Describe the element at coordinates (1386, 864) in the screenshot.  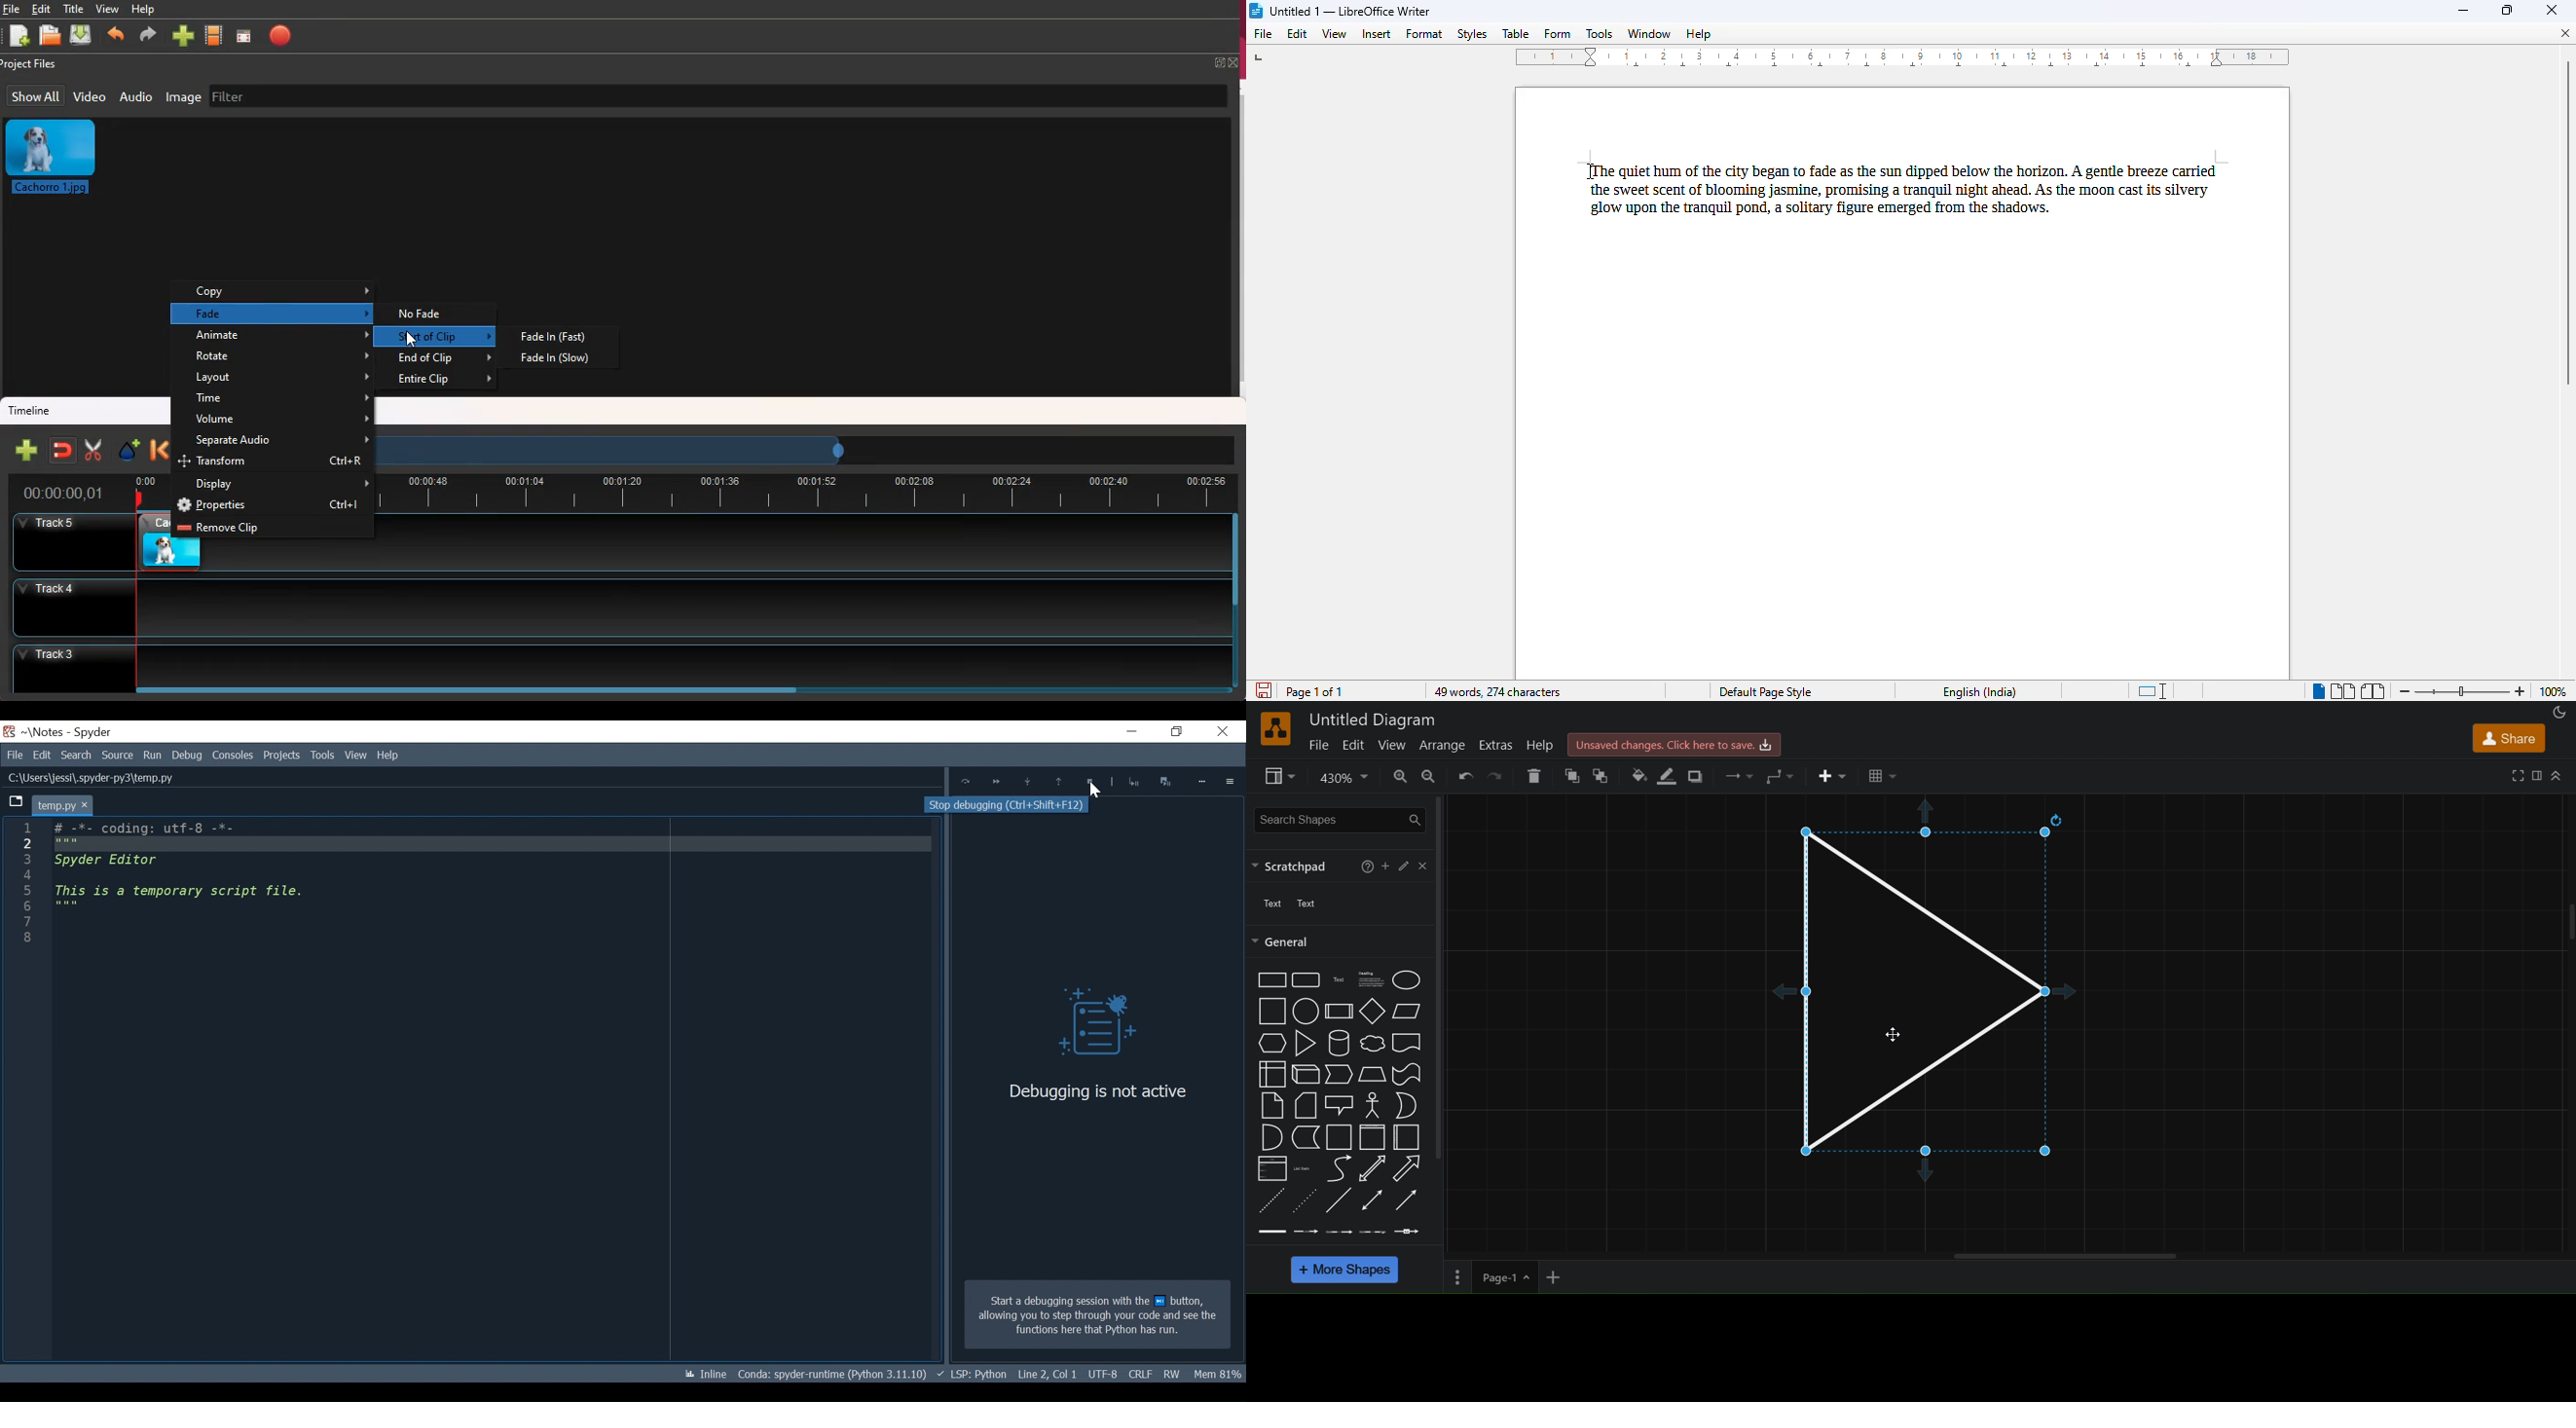
I see `add` at that location.